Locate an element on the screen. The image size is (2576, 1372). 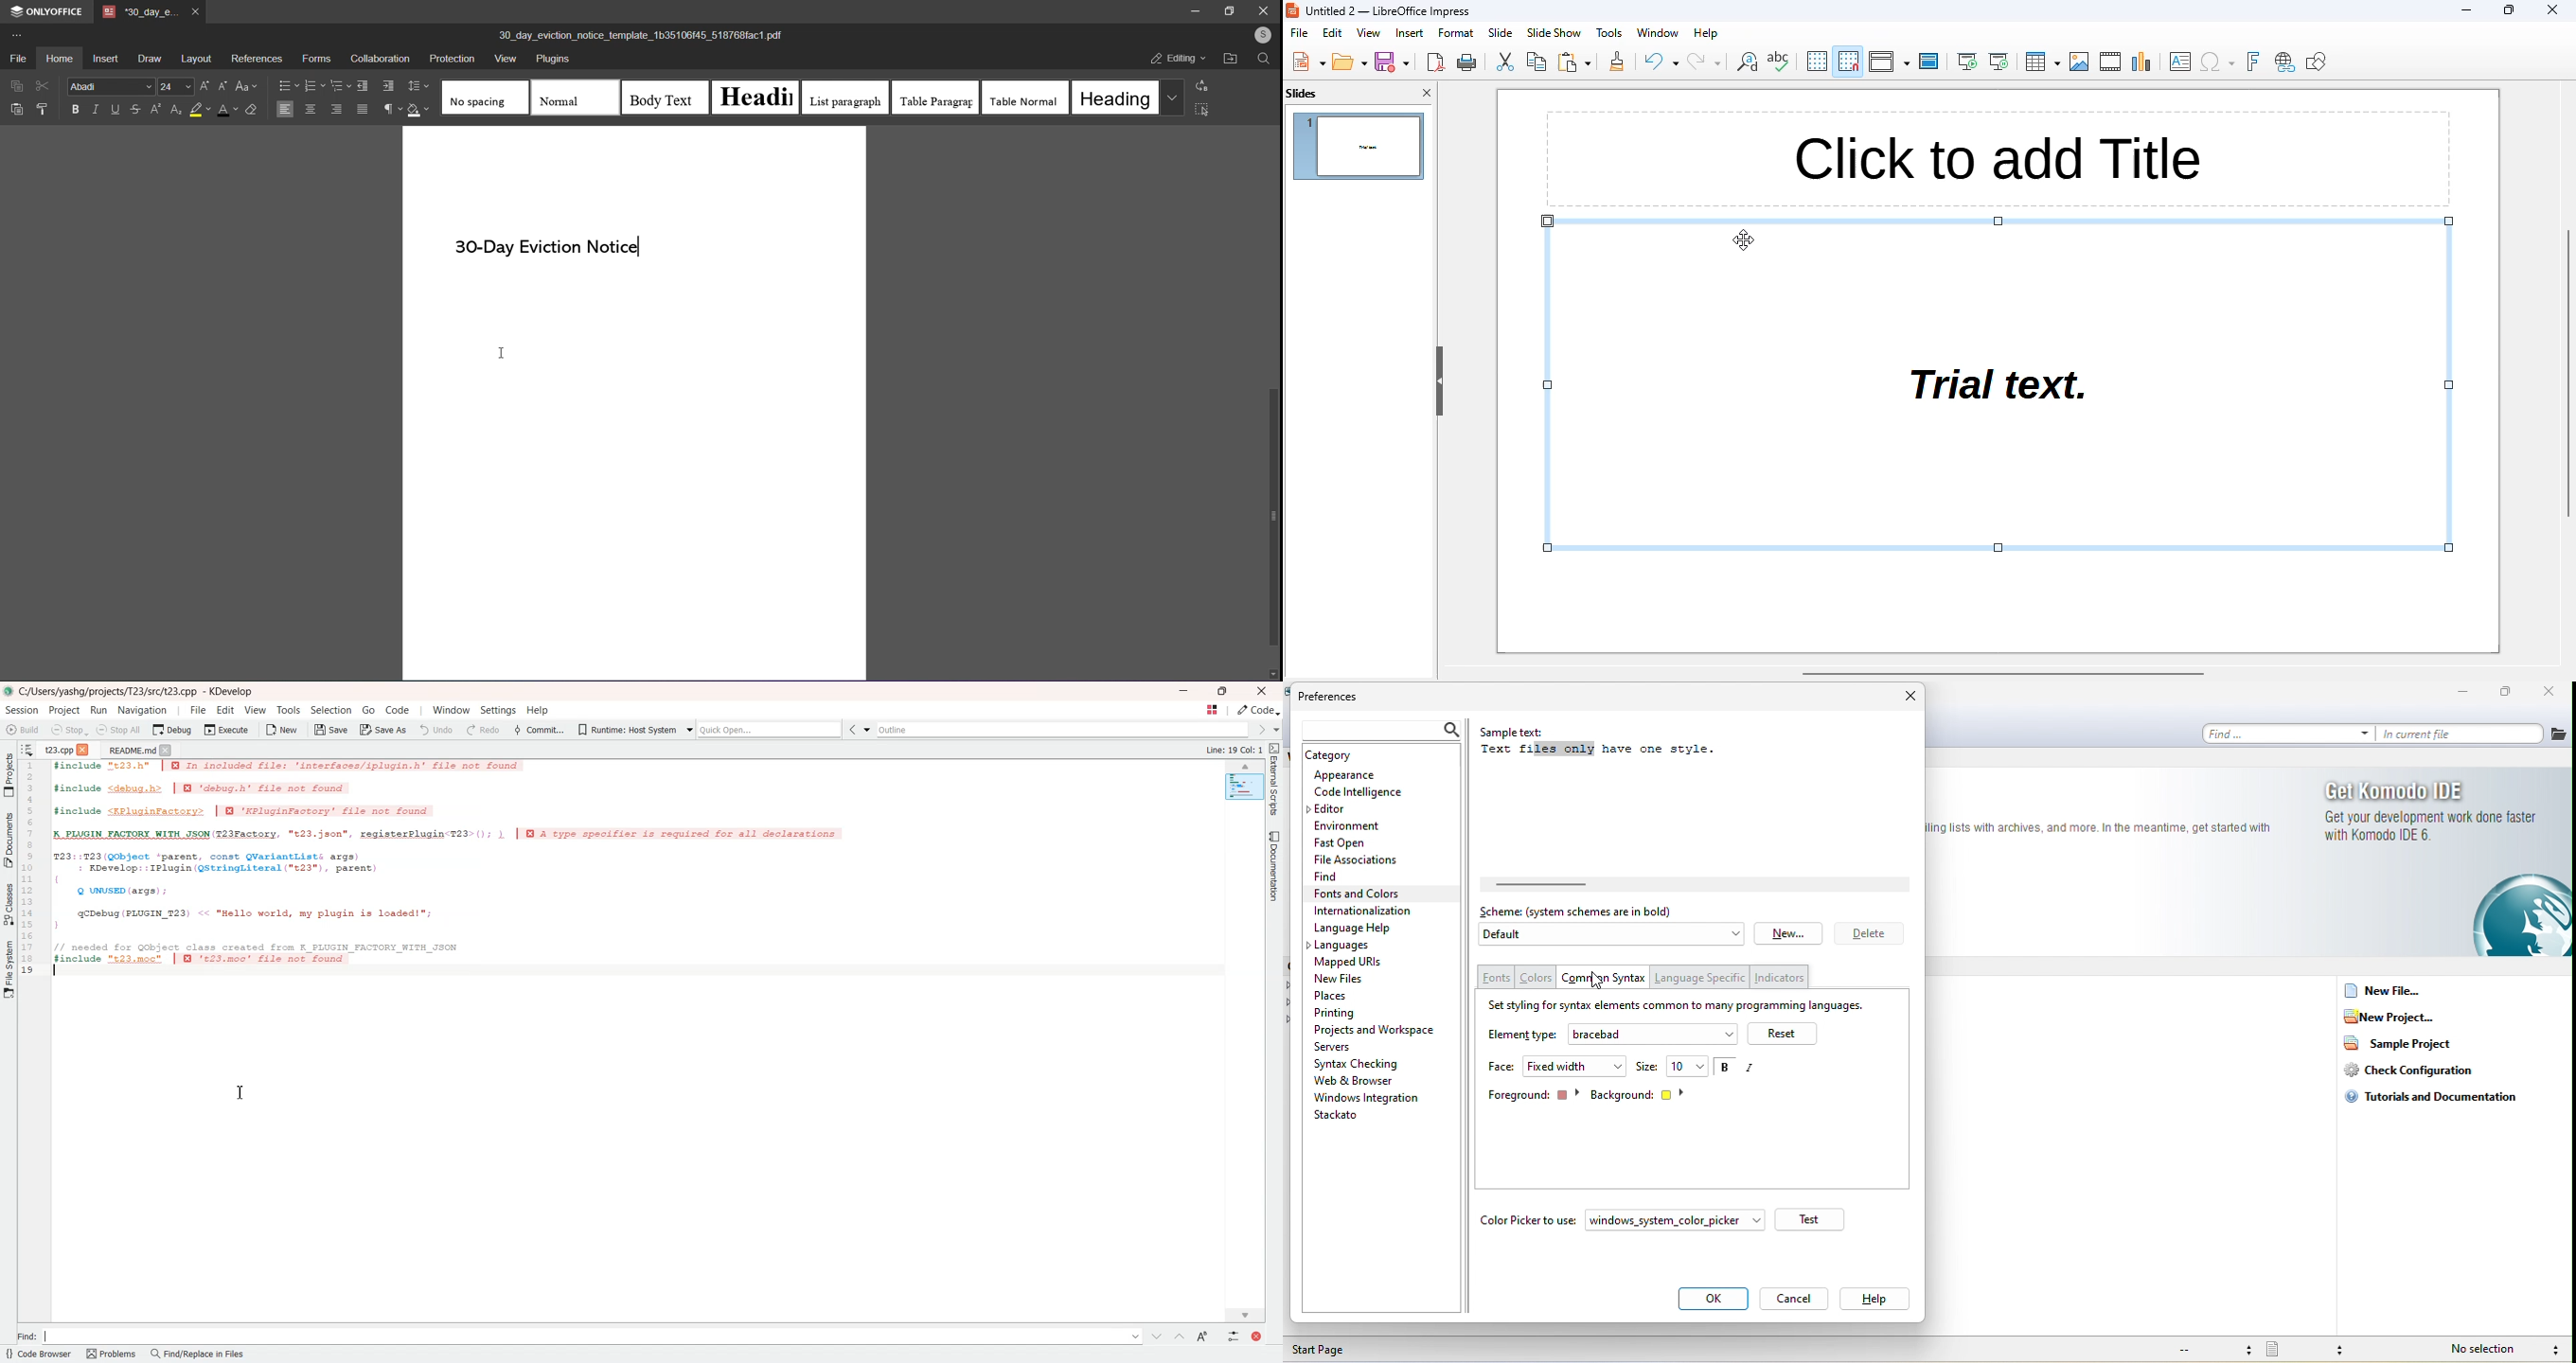
table paragraph is located at coordinates (934, 97).